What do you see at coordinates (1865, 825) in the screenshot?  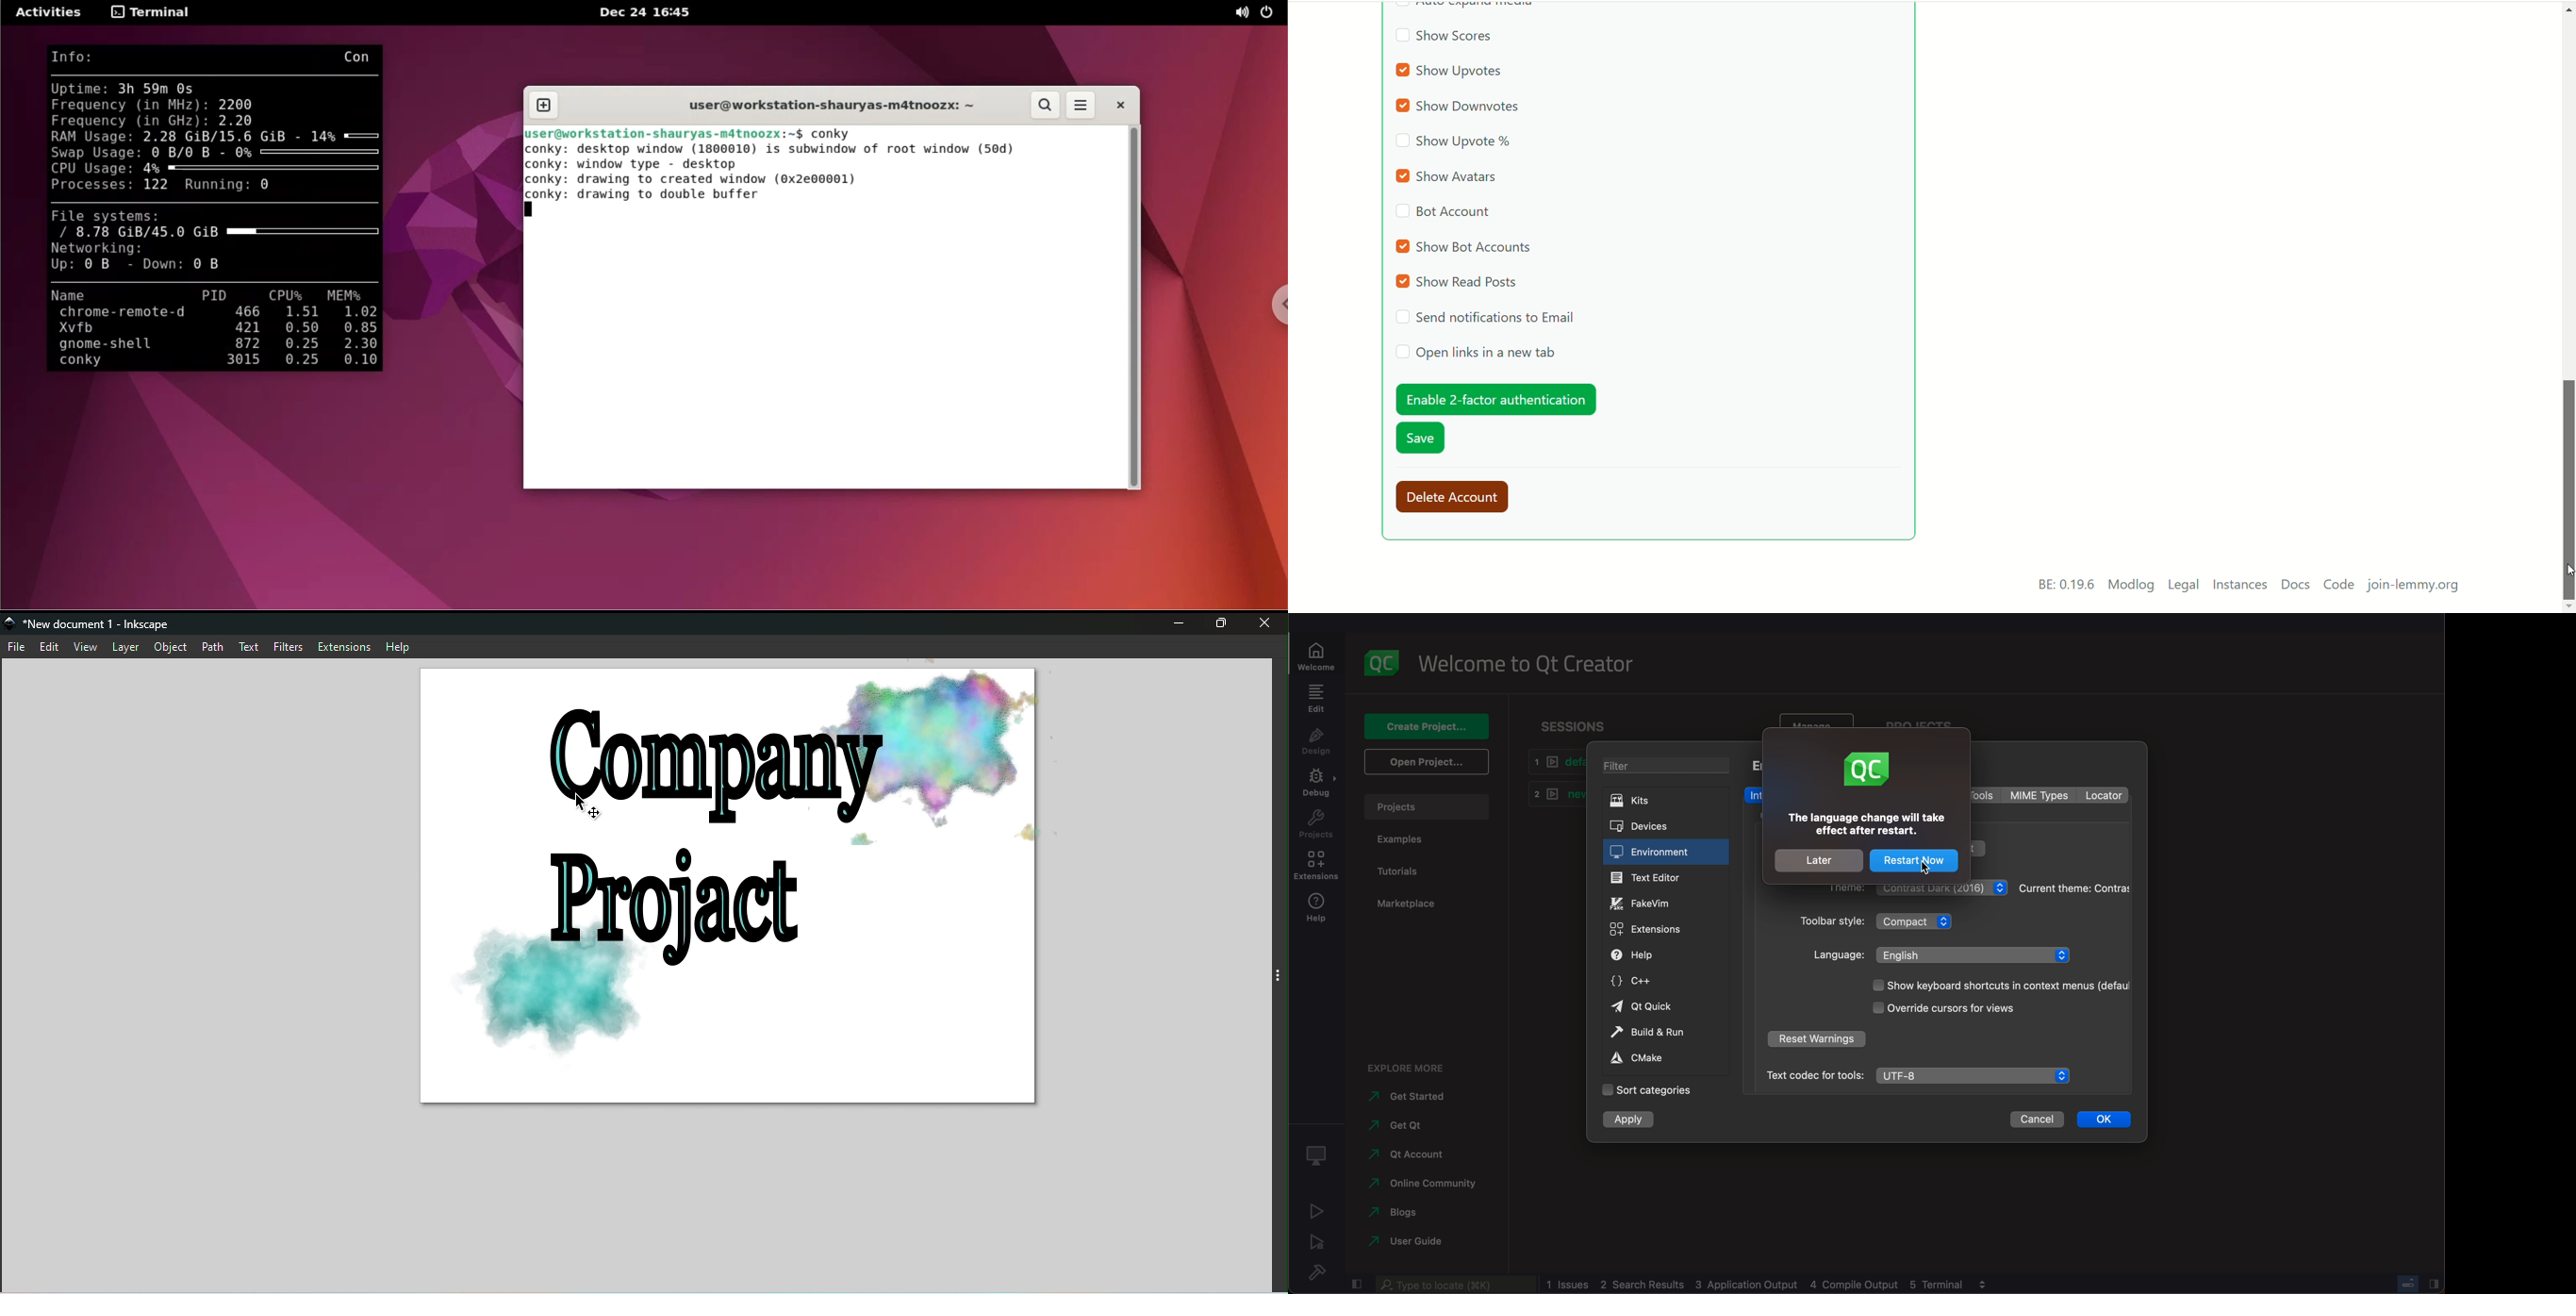 I see `text` at bounding box center [1865, 825].